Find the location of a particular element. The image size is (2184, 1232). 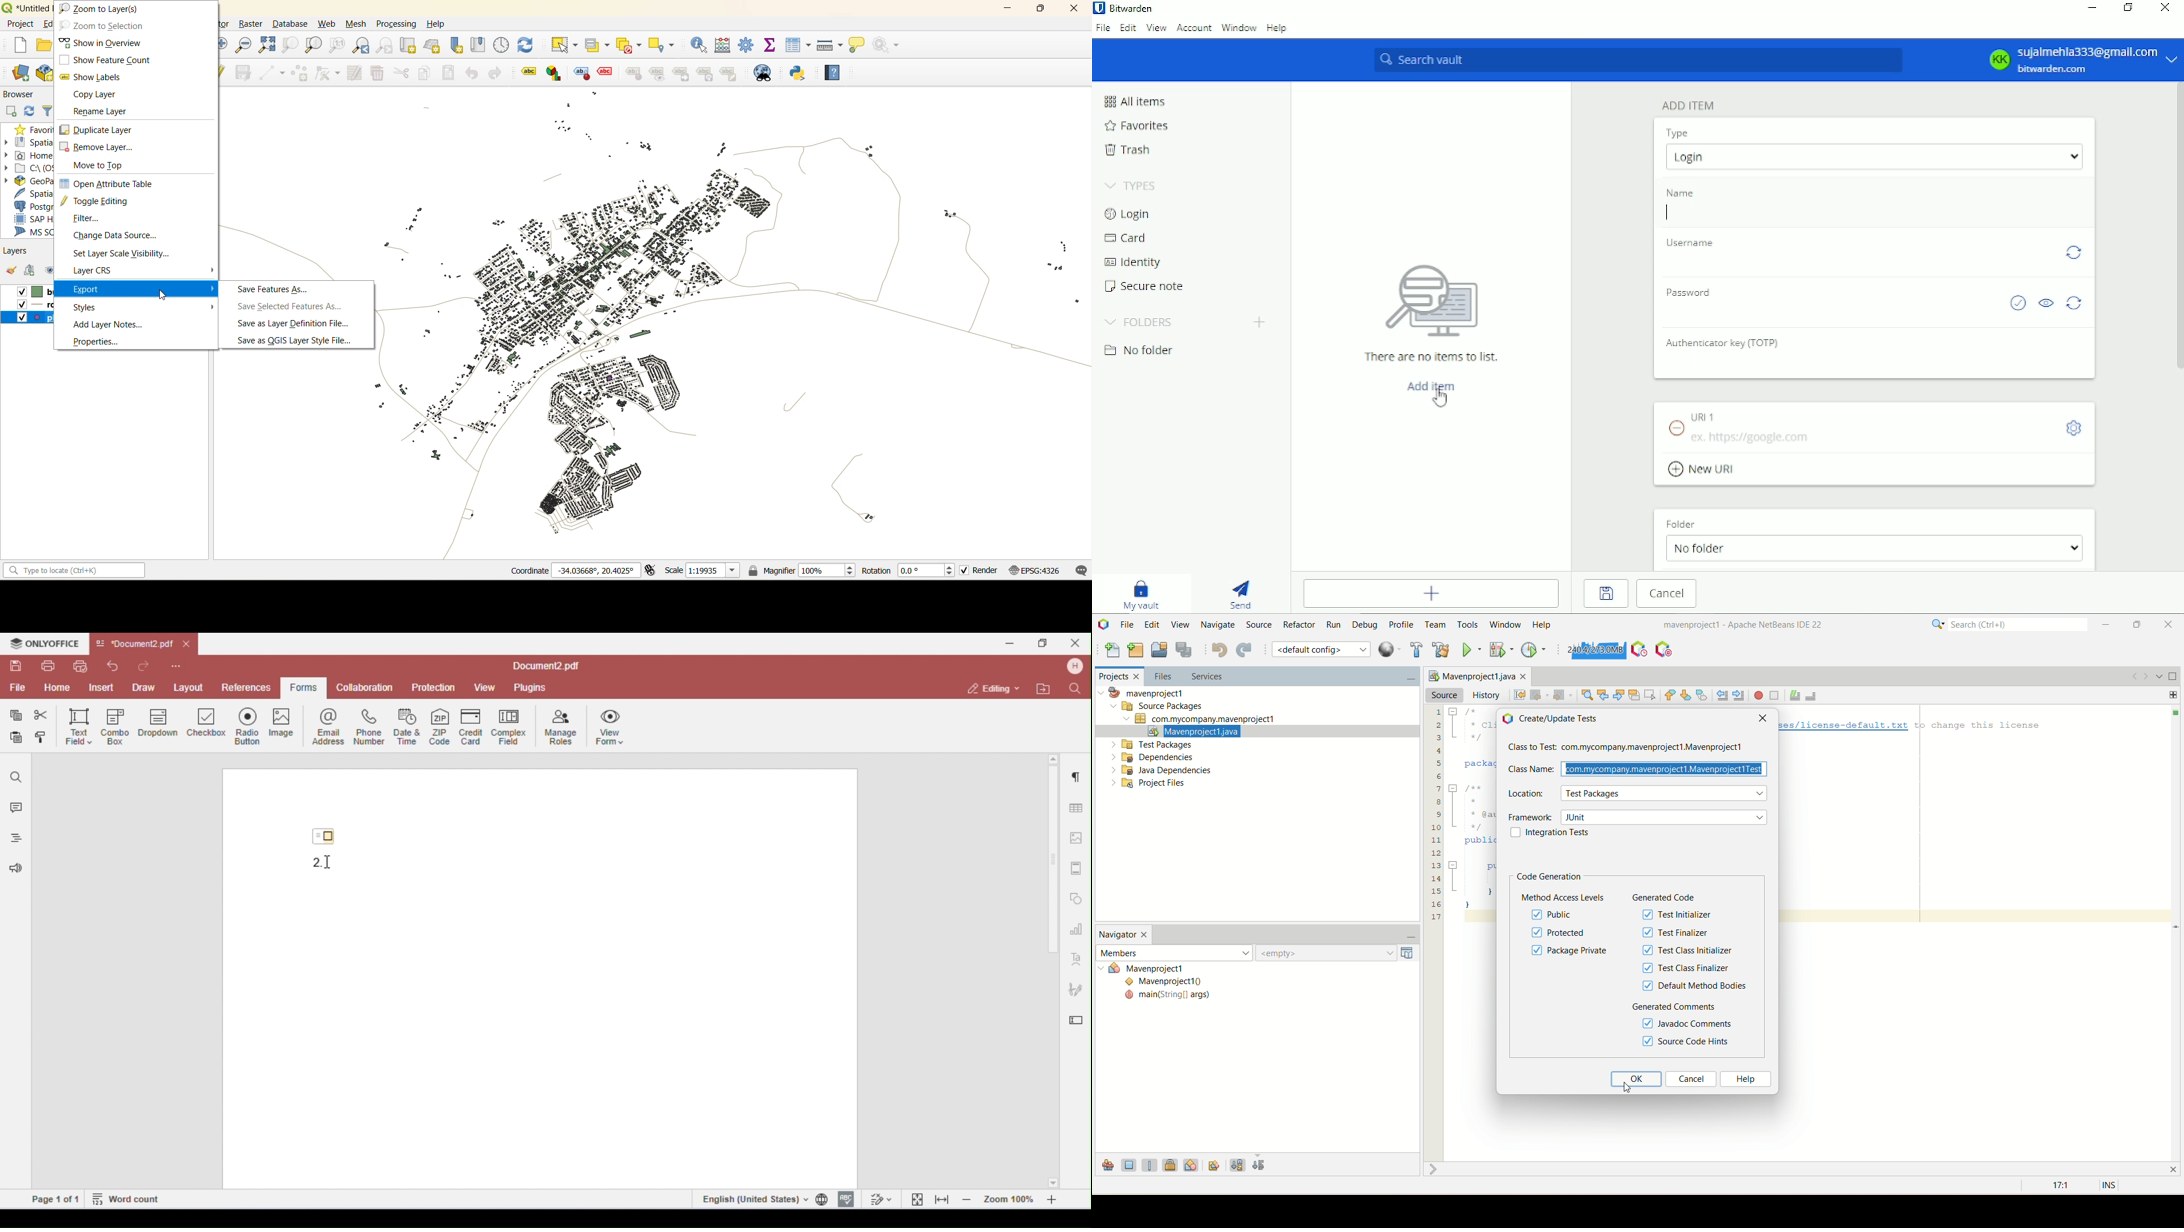

scale is located at coordinates (703, 572).